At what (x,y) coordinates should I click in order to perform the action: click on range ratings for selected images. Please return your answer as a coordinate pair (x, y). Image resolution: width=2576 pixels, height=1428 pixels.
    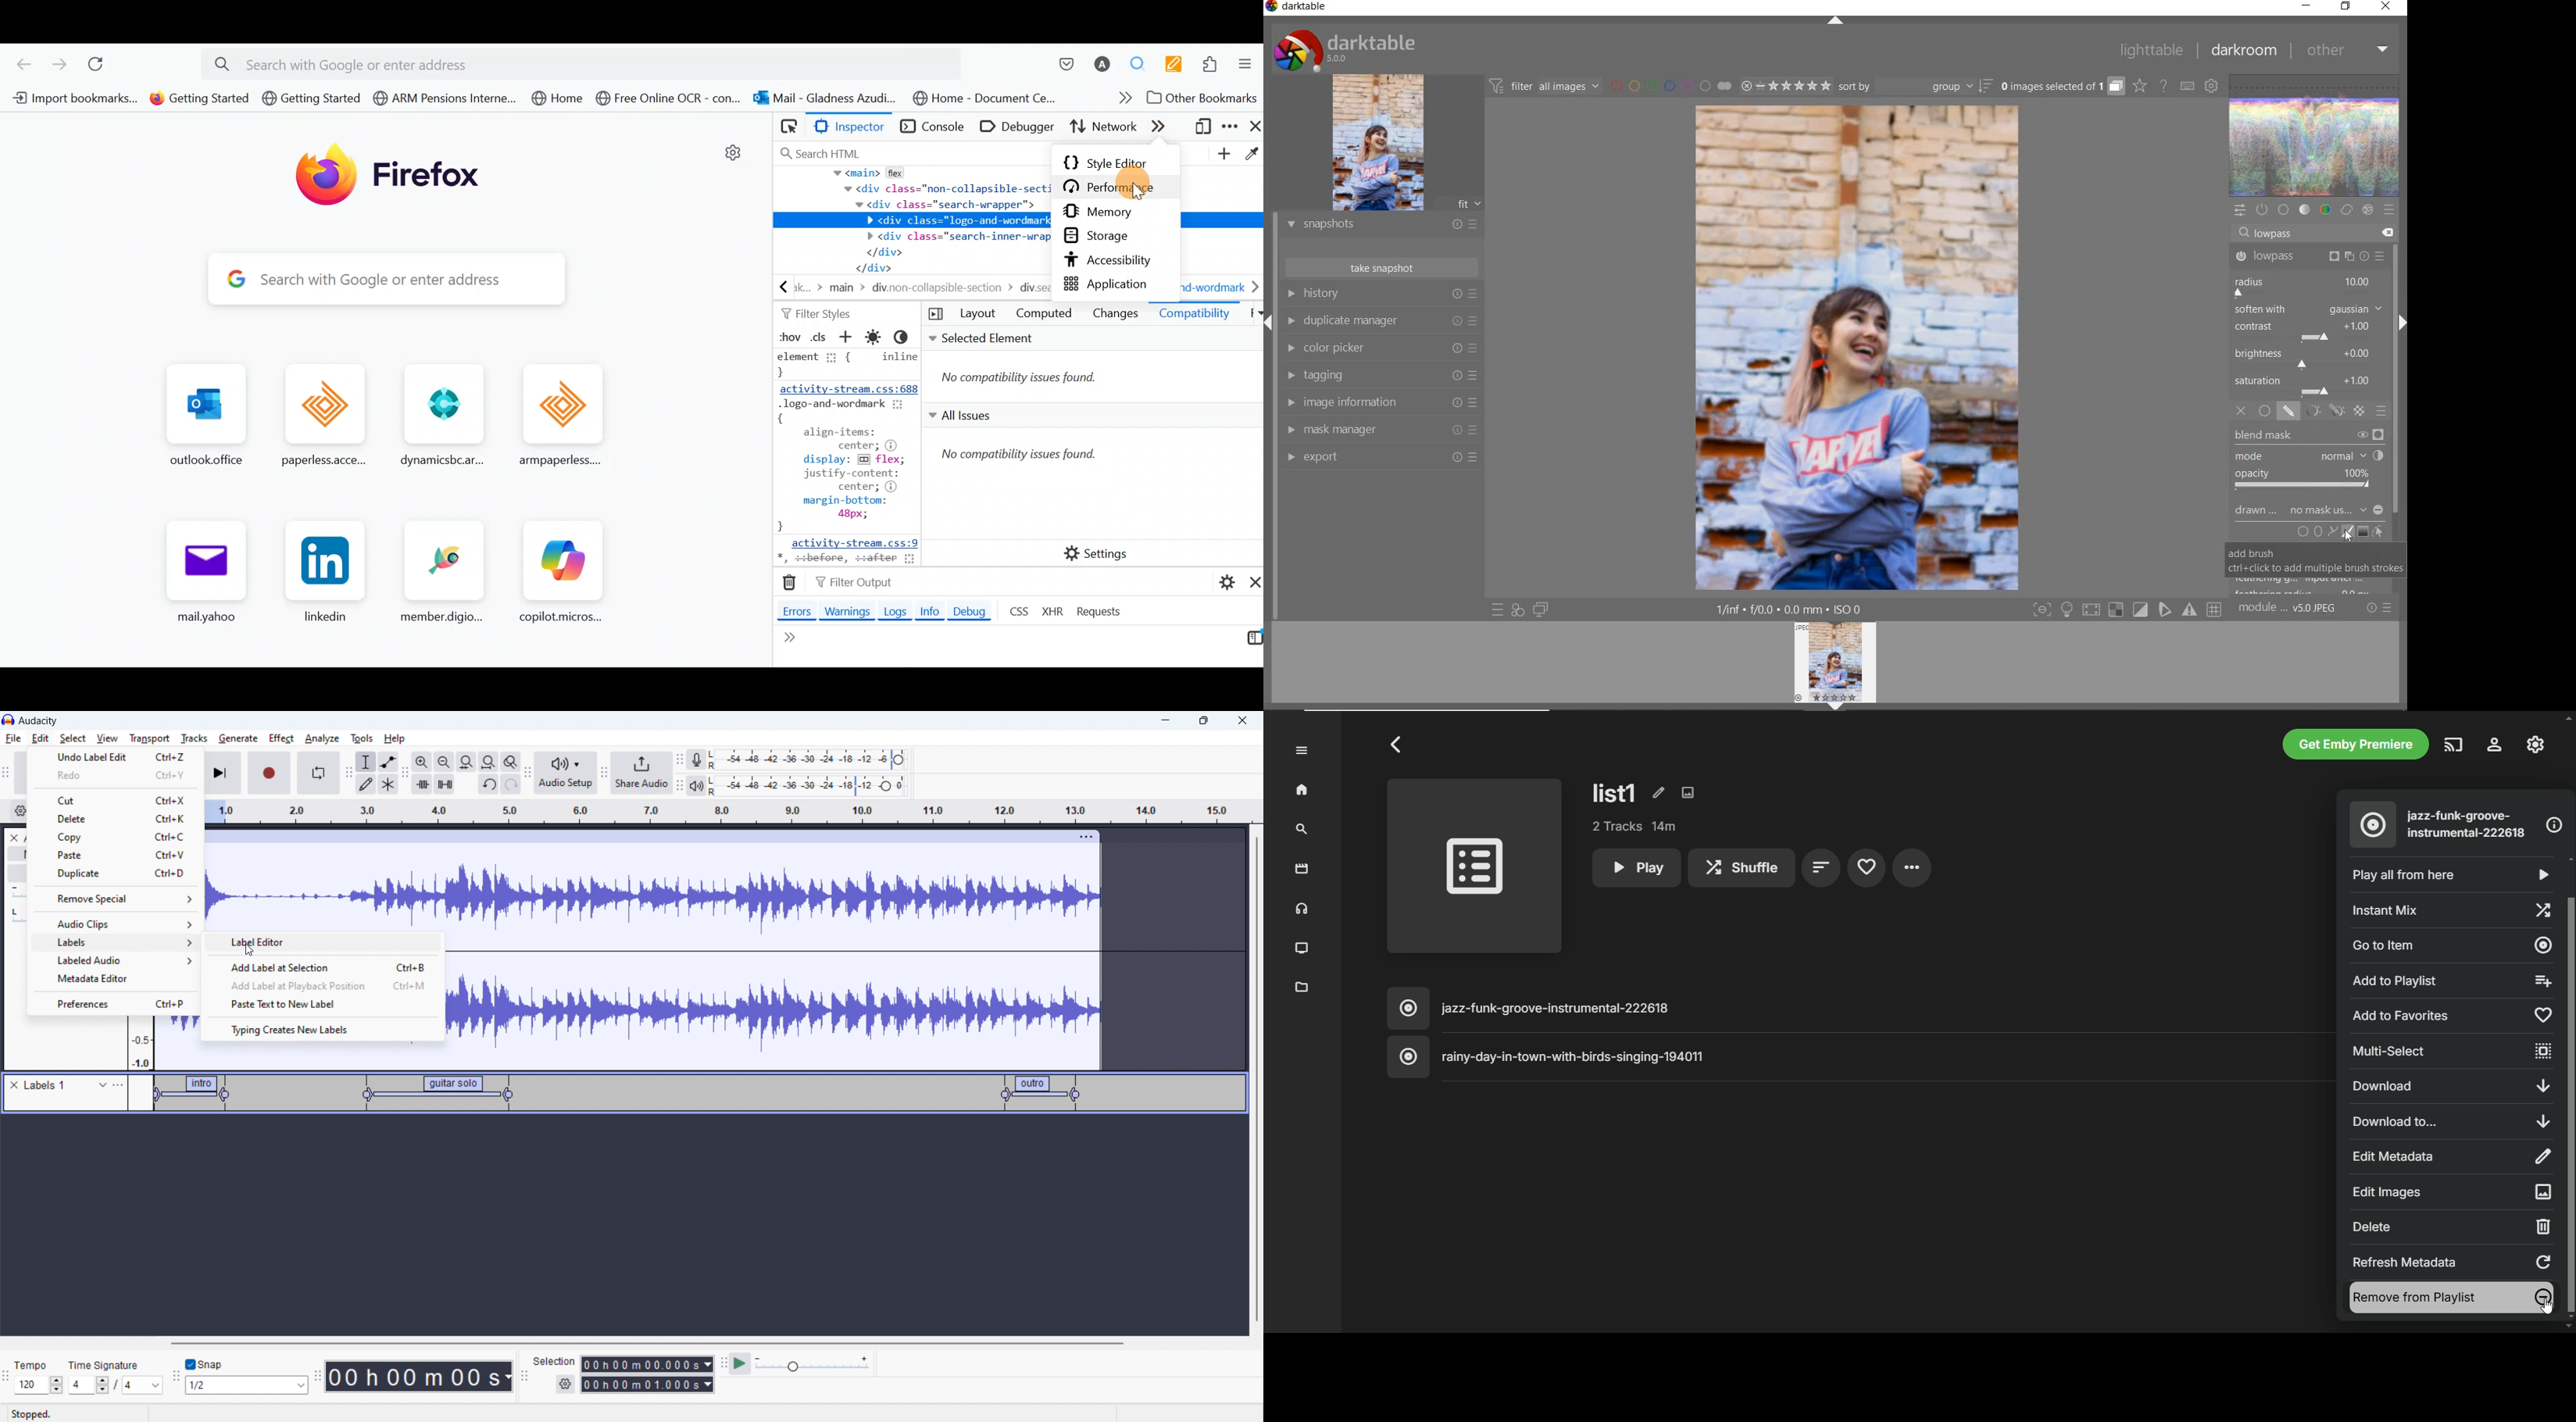
    Looking at the image, I should click on (1786, 85).